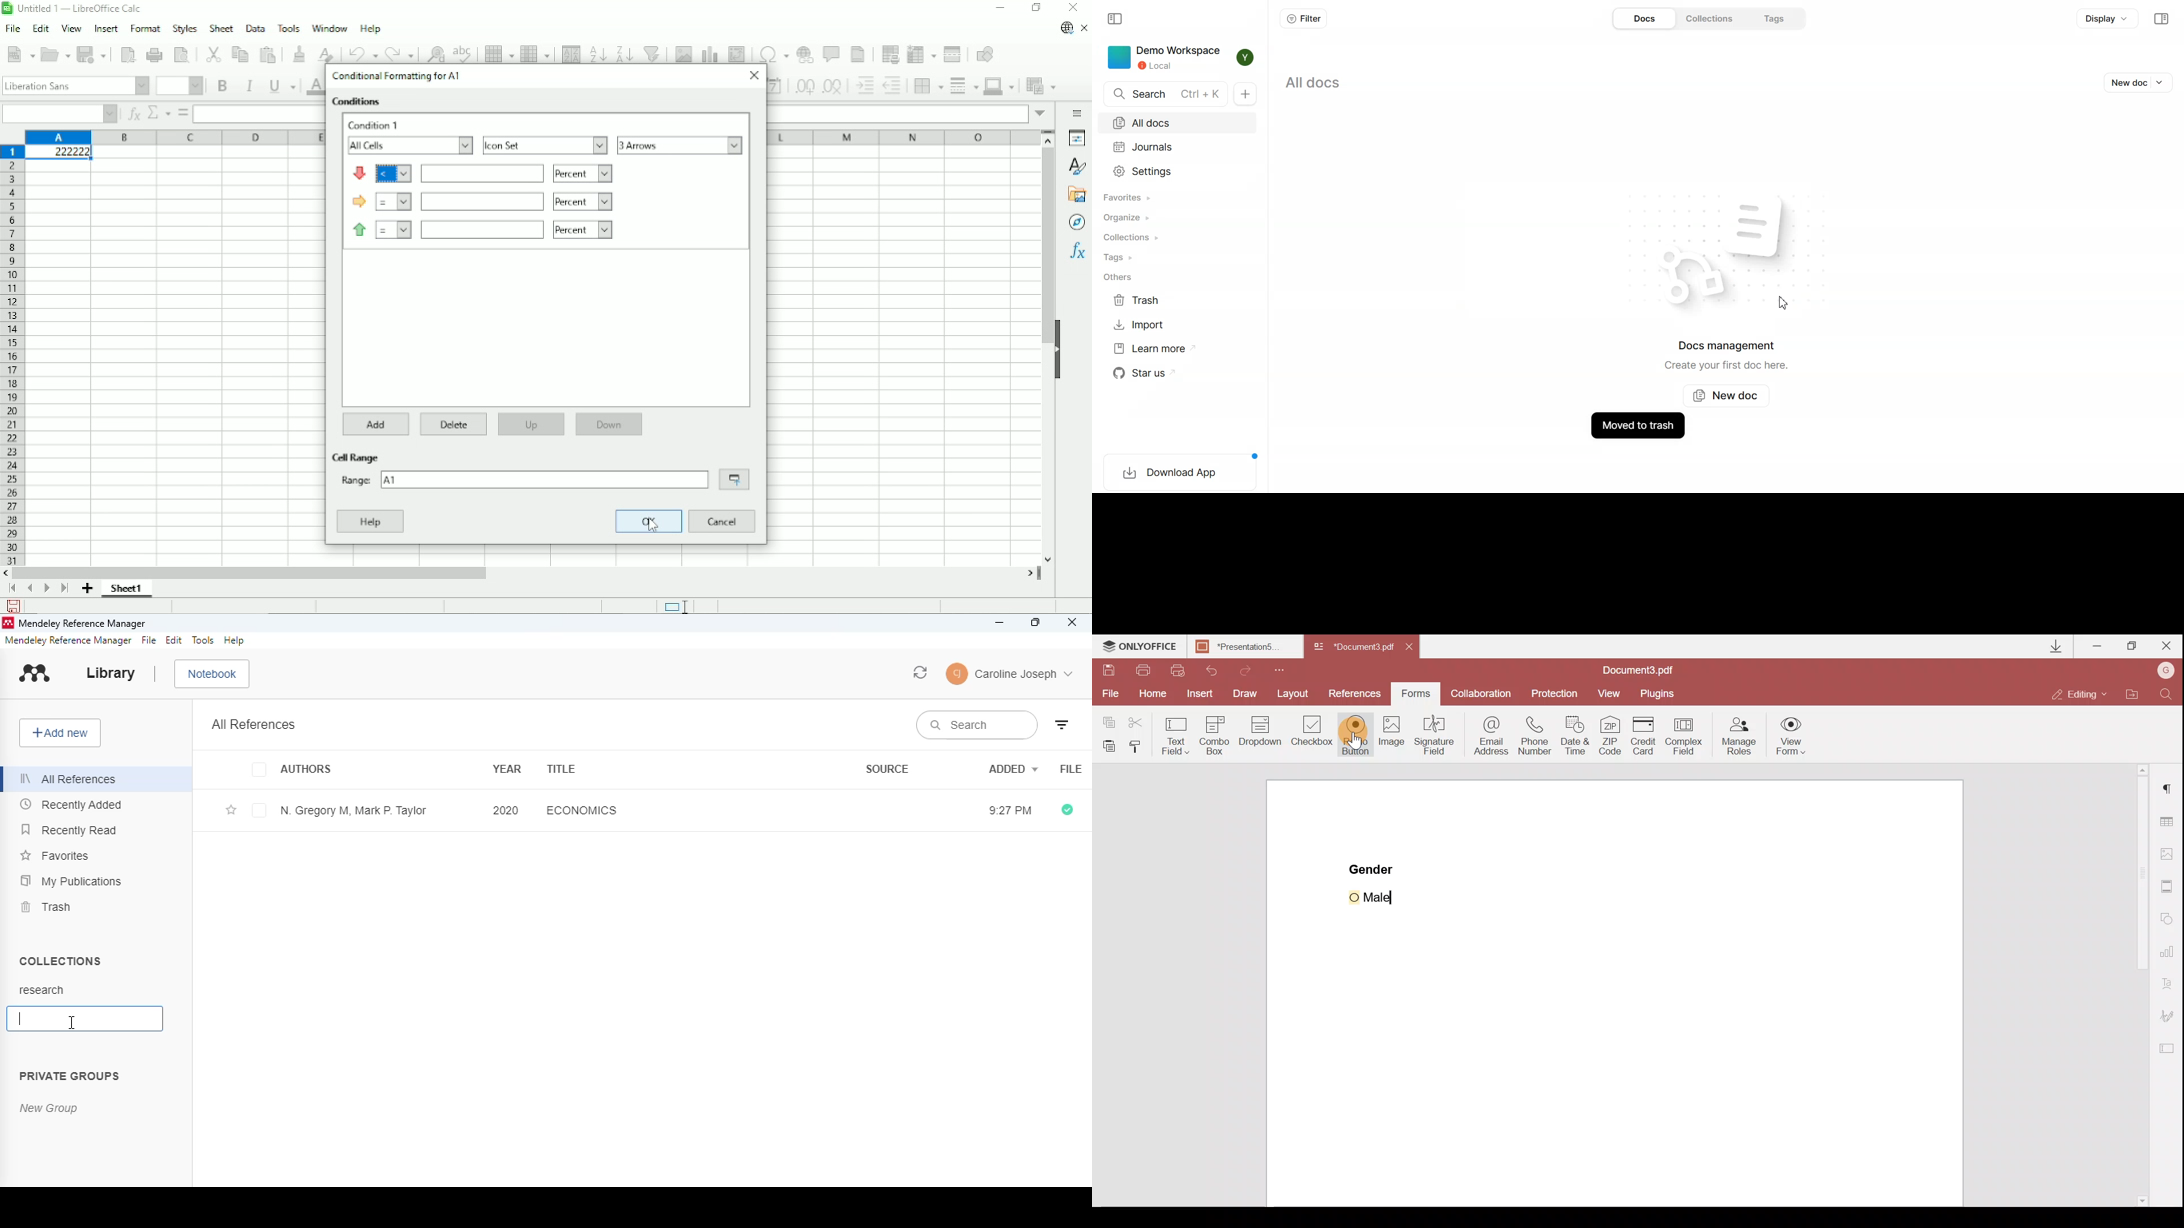 This screenshot has height=1232, width=2184. I want to click on trash, so click(45, 907).